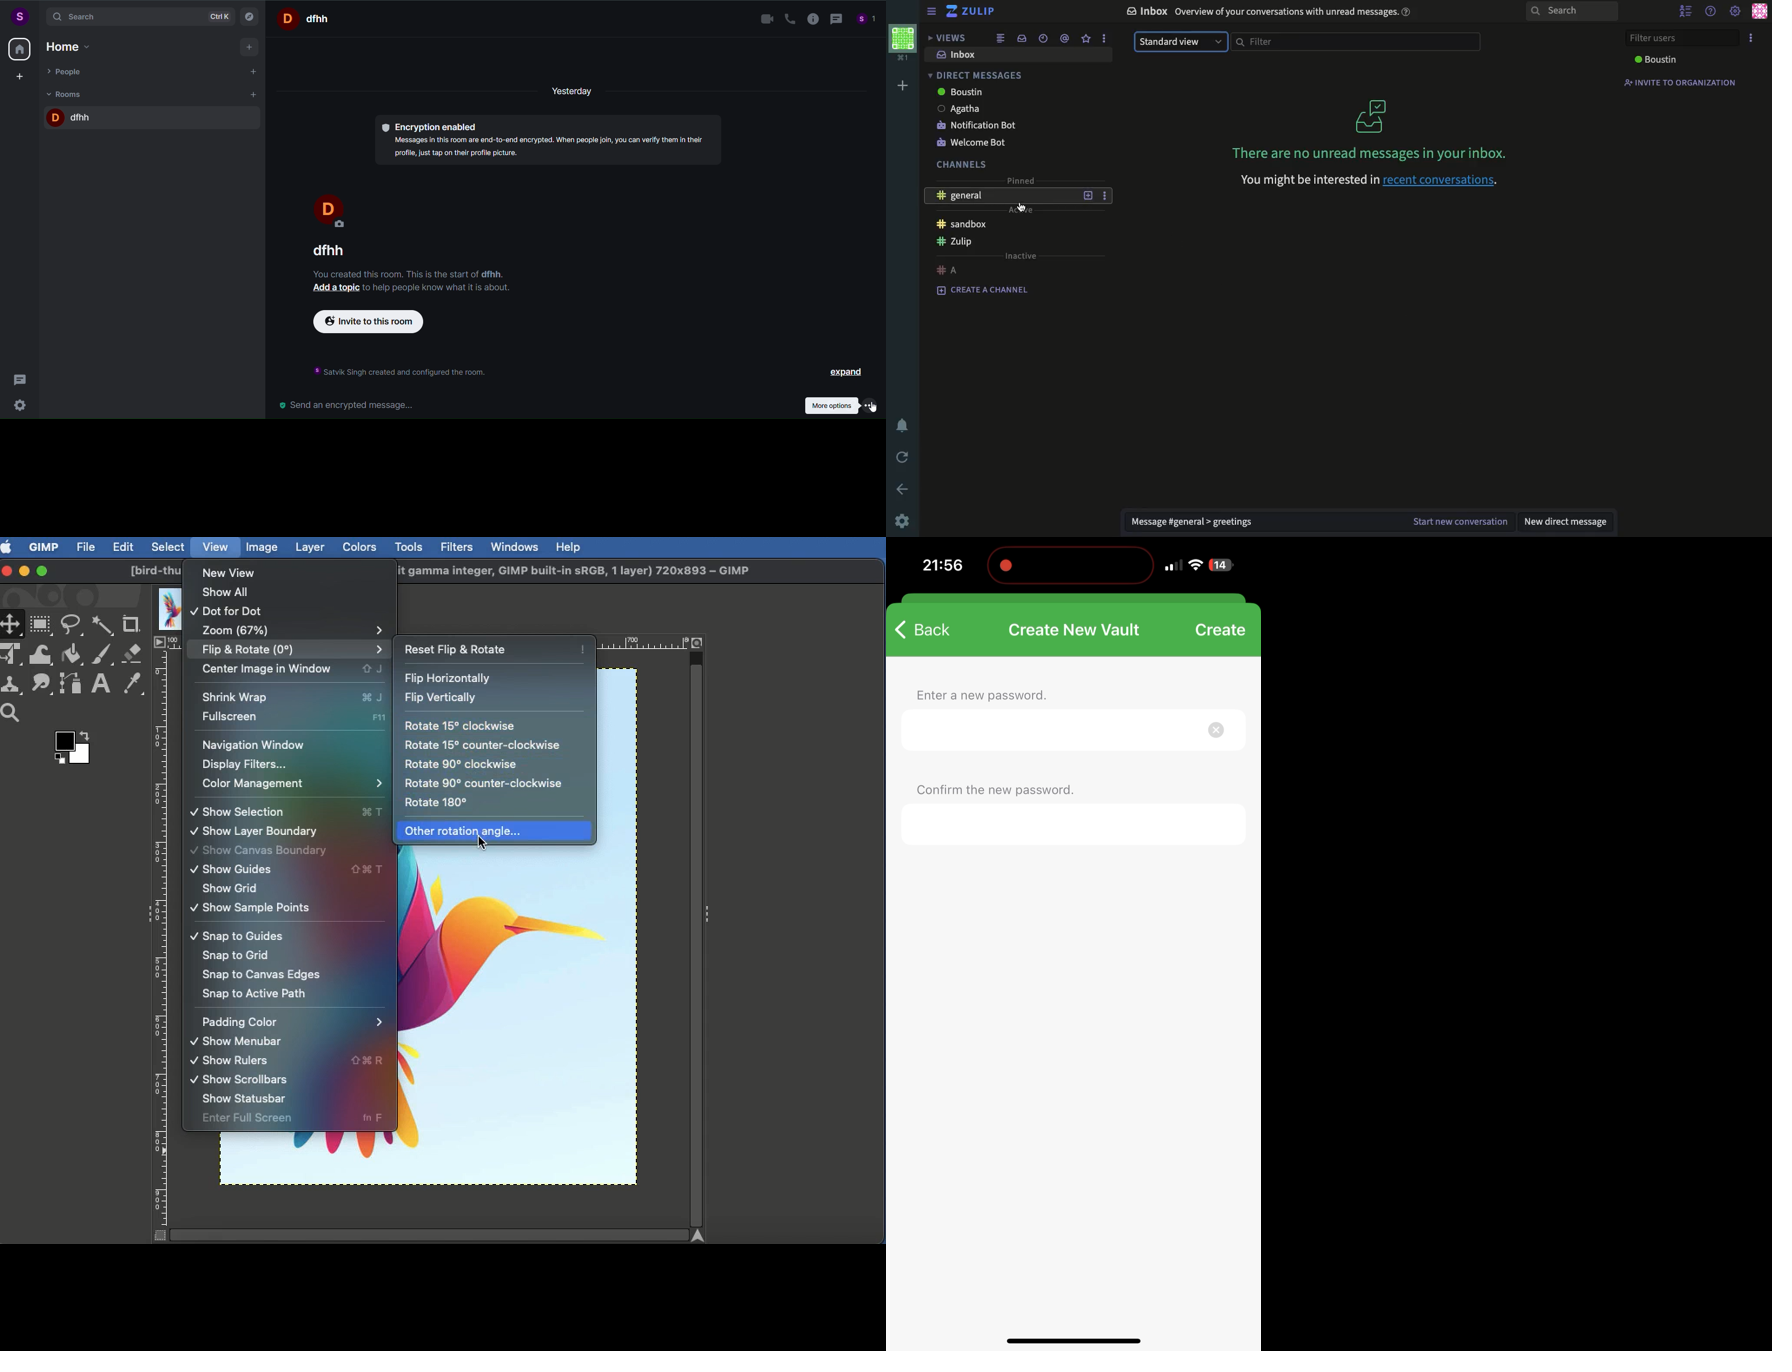  I want to click on thread, so click(834, 20).